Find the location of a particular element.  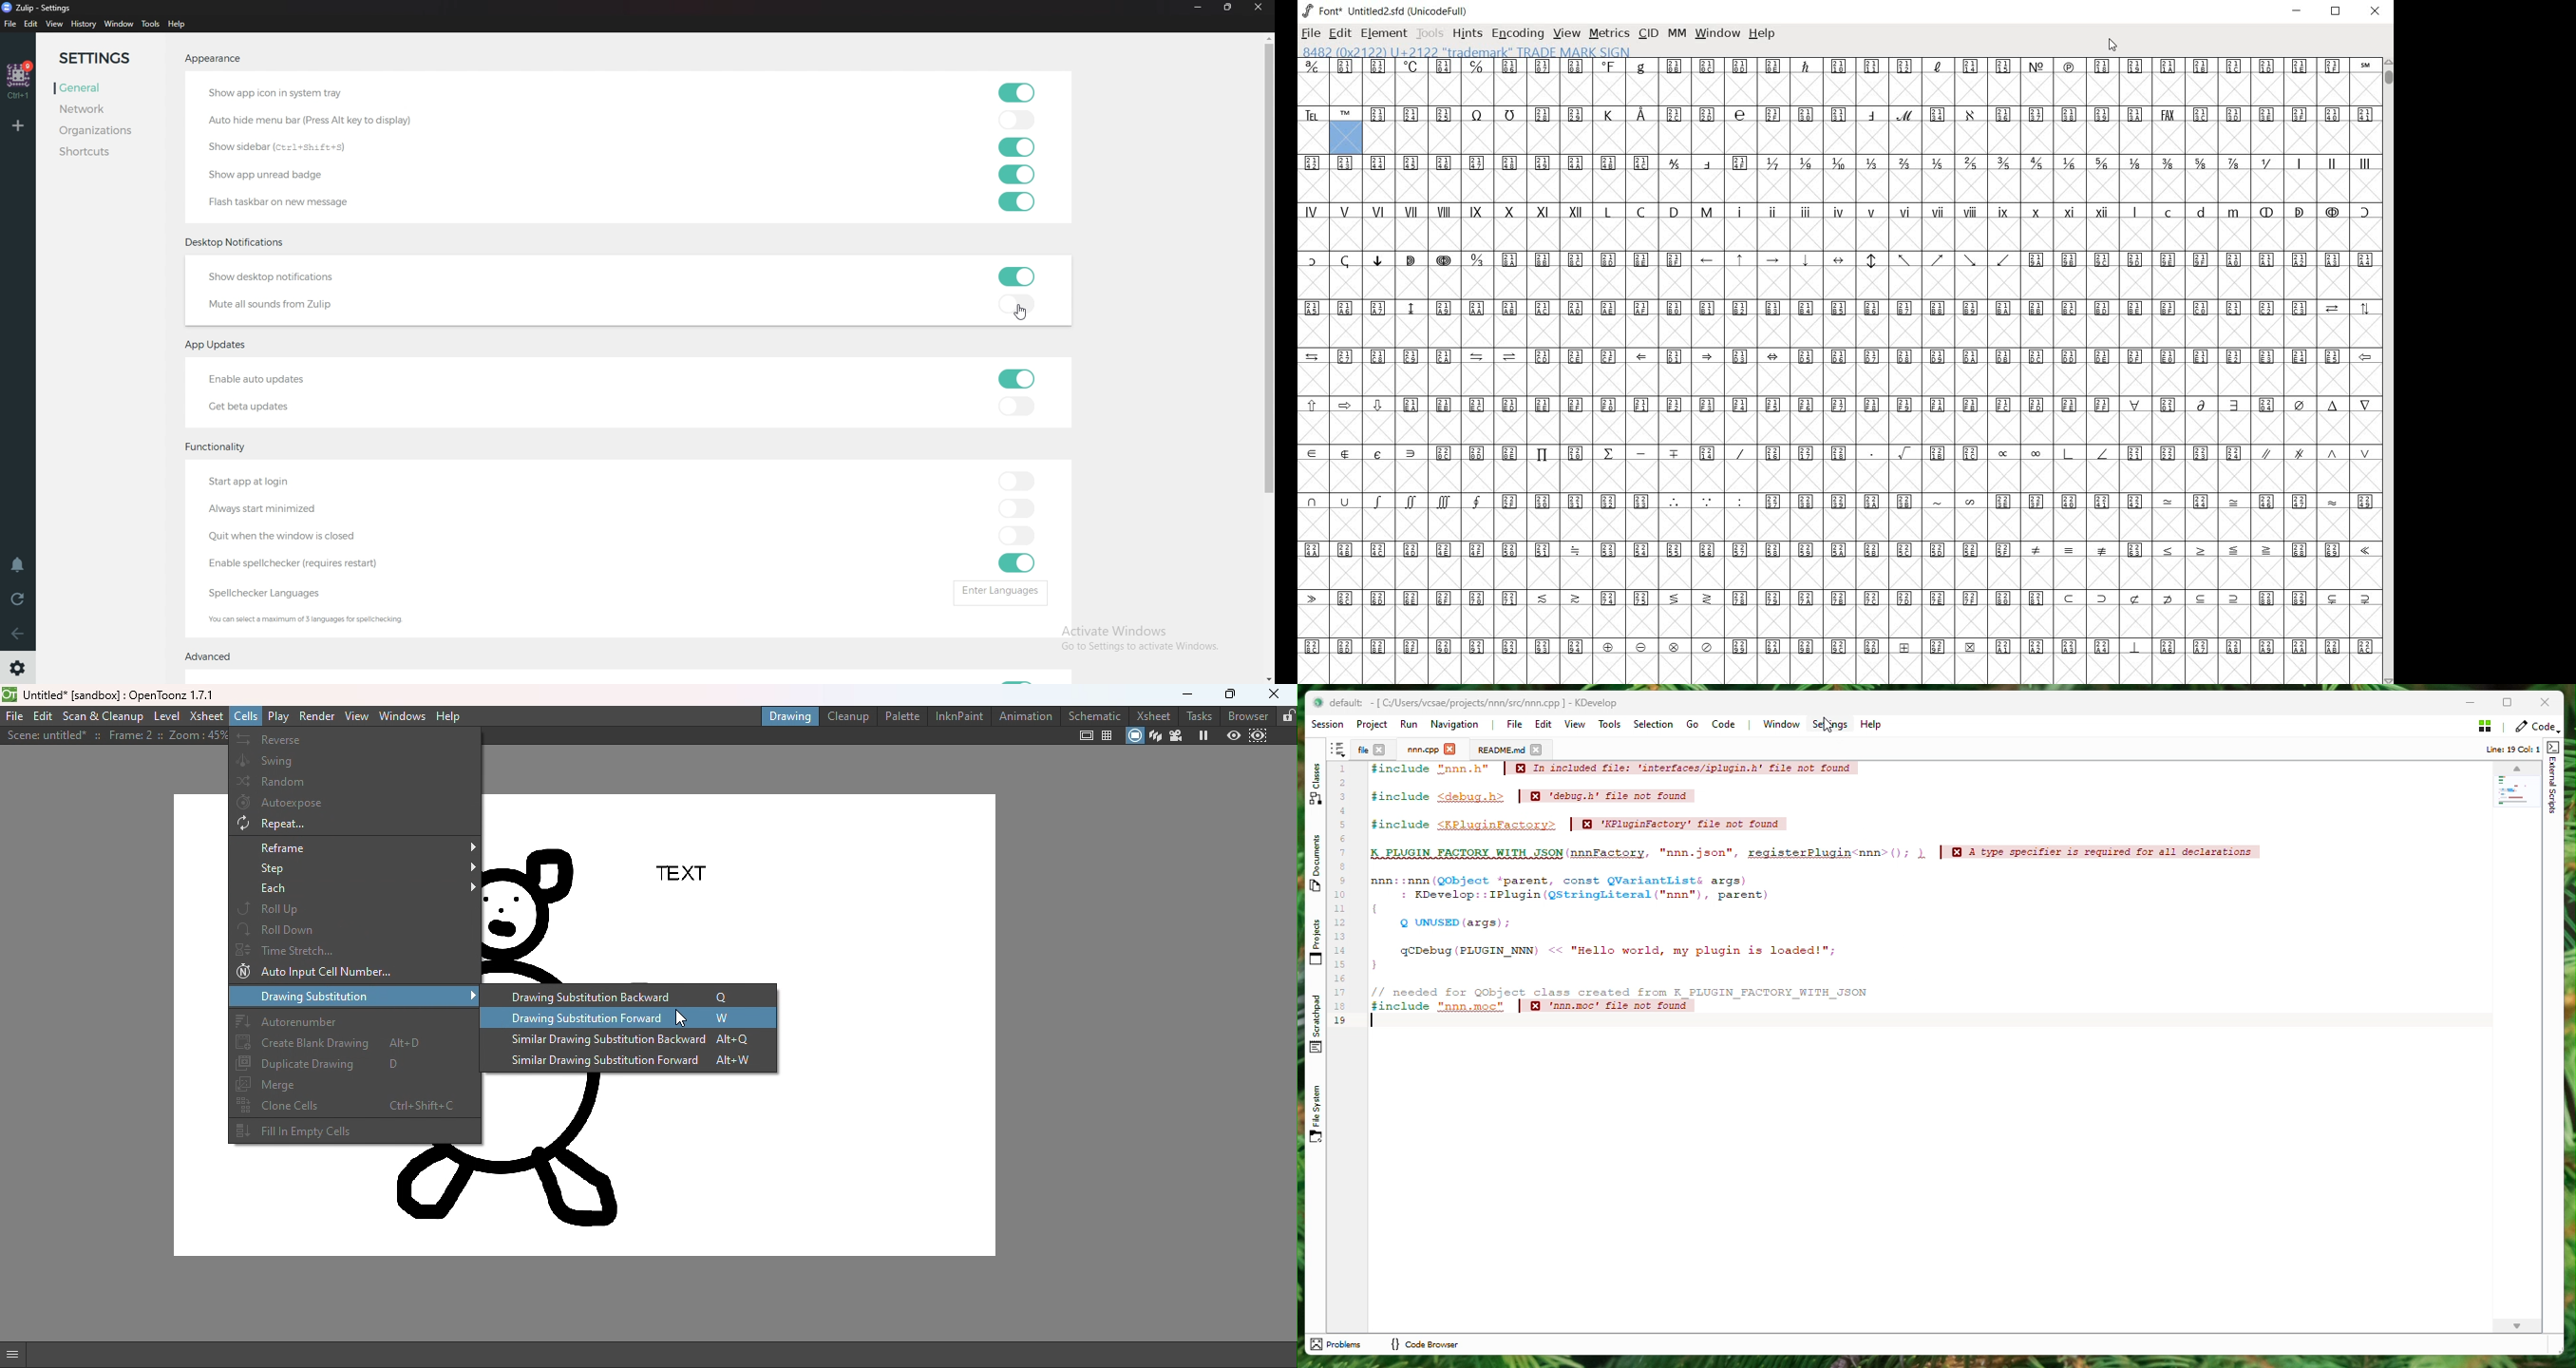

Appearance is located at coordinates (211, 60).